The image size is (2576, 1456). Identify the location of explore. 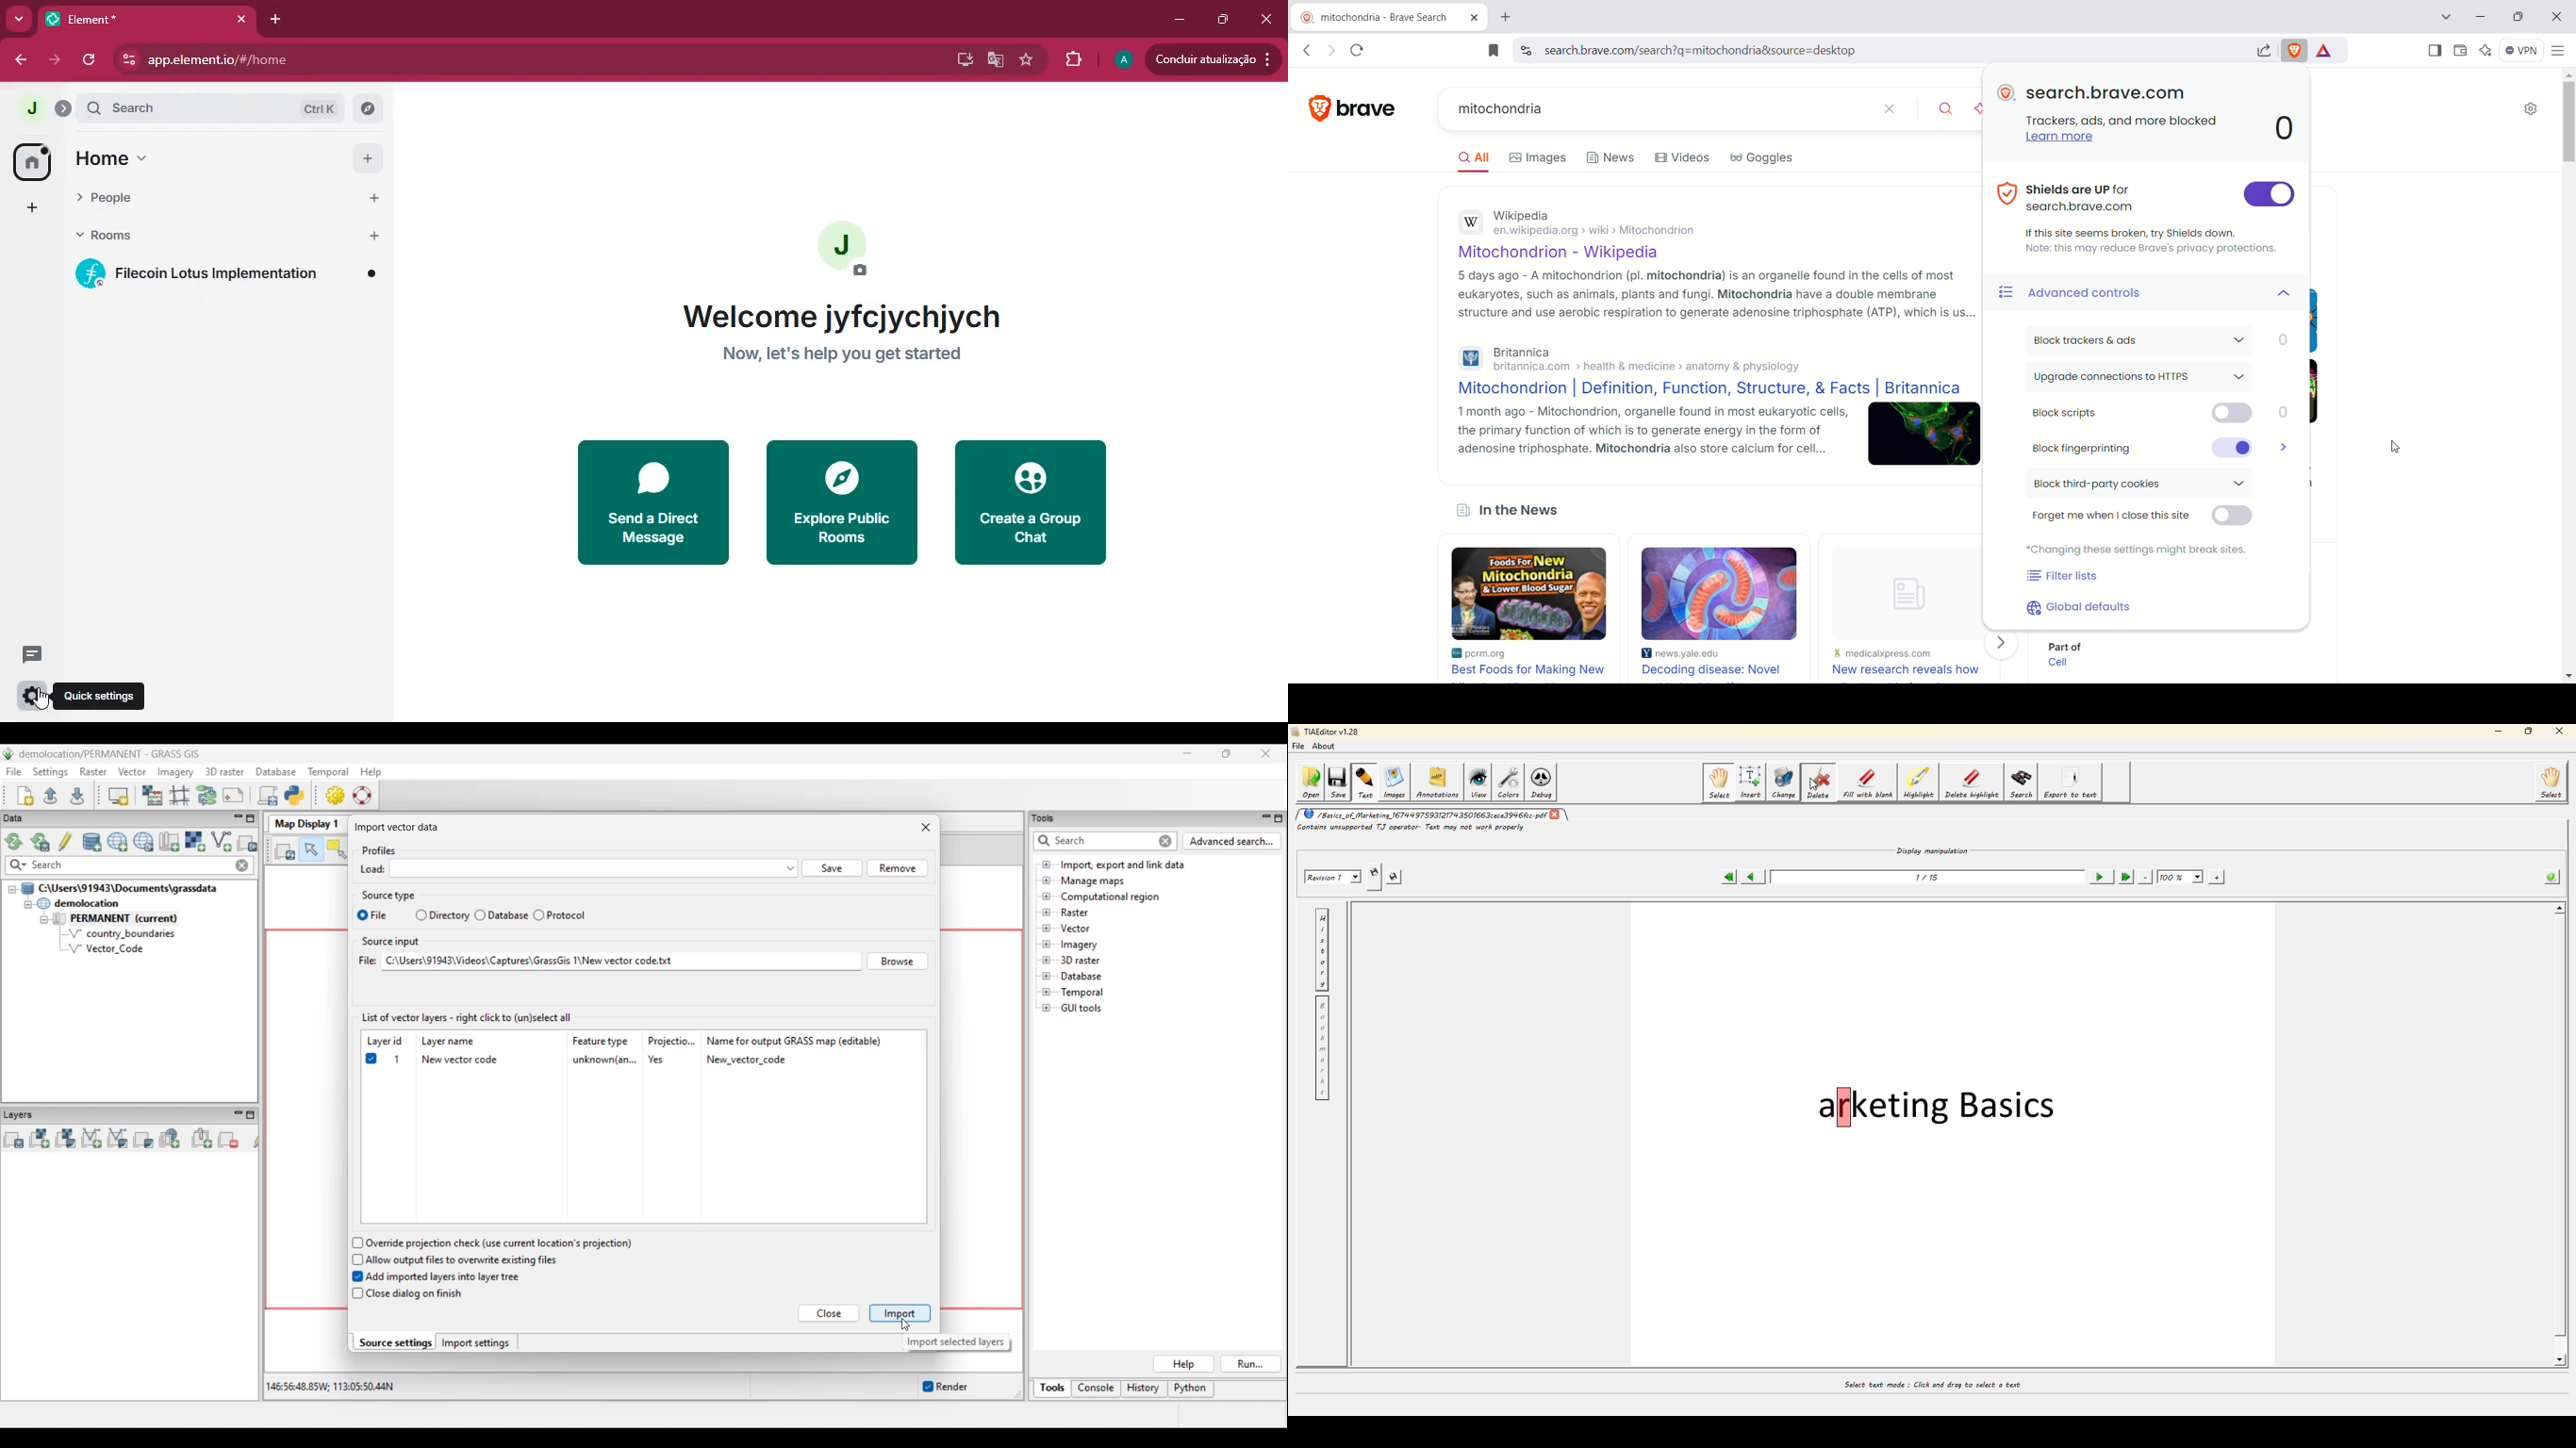
(846, 502).